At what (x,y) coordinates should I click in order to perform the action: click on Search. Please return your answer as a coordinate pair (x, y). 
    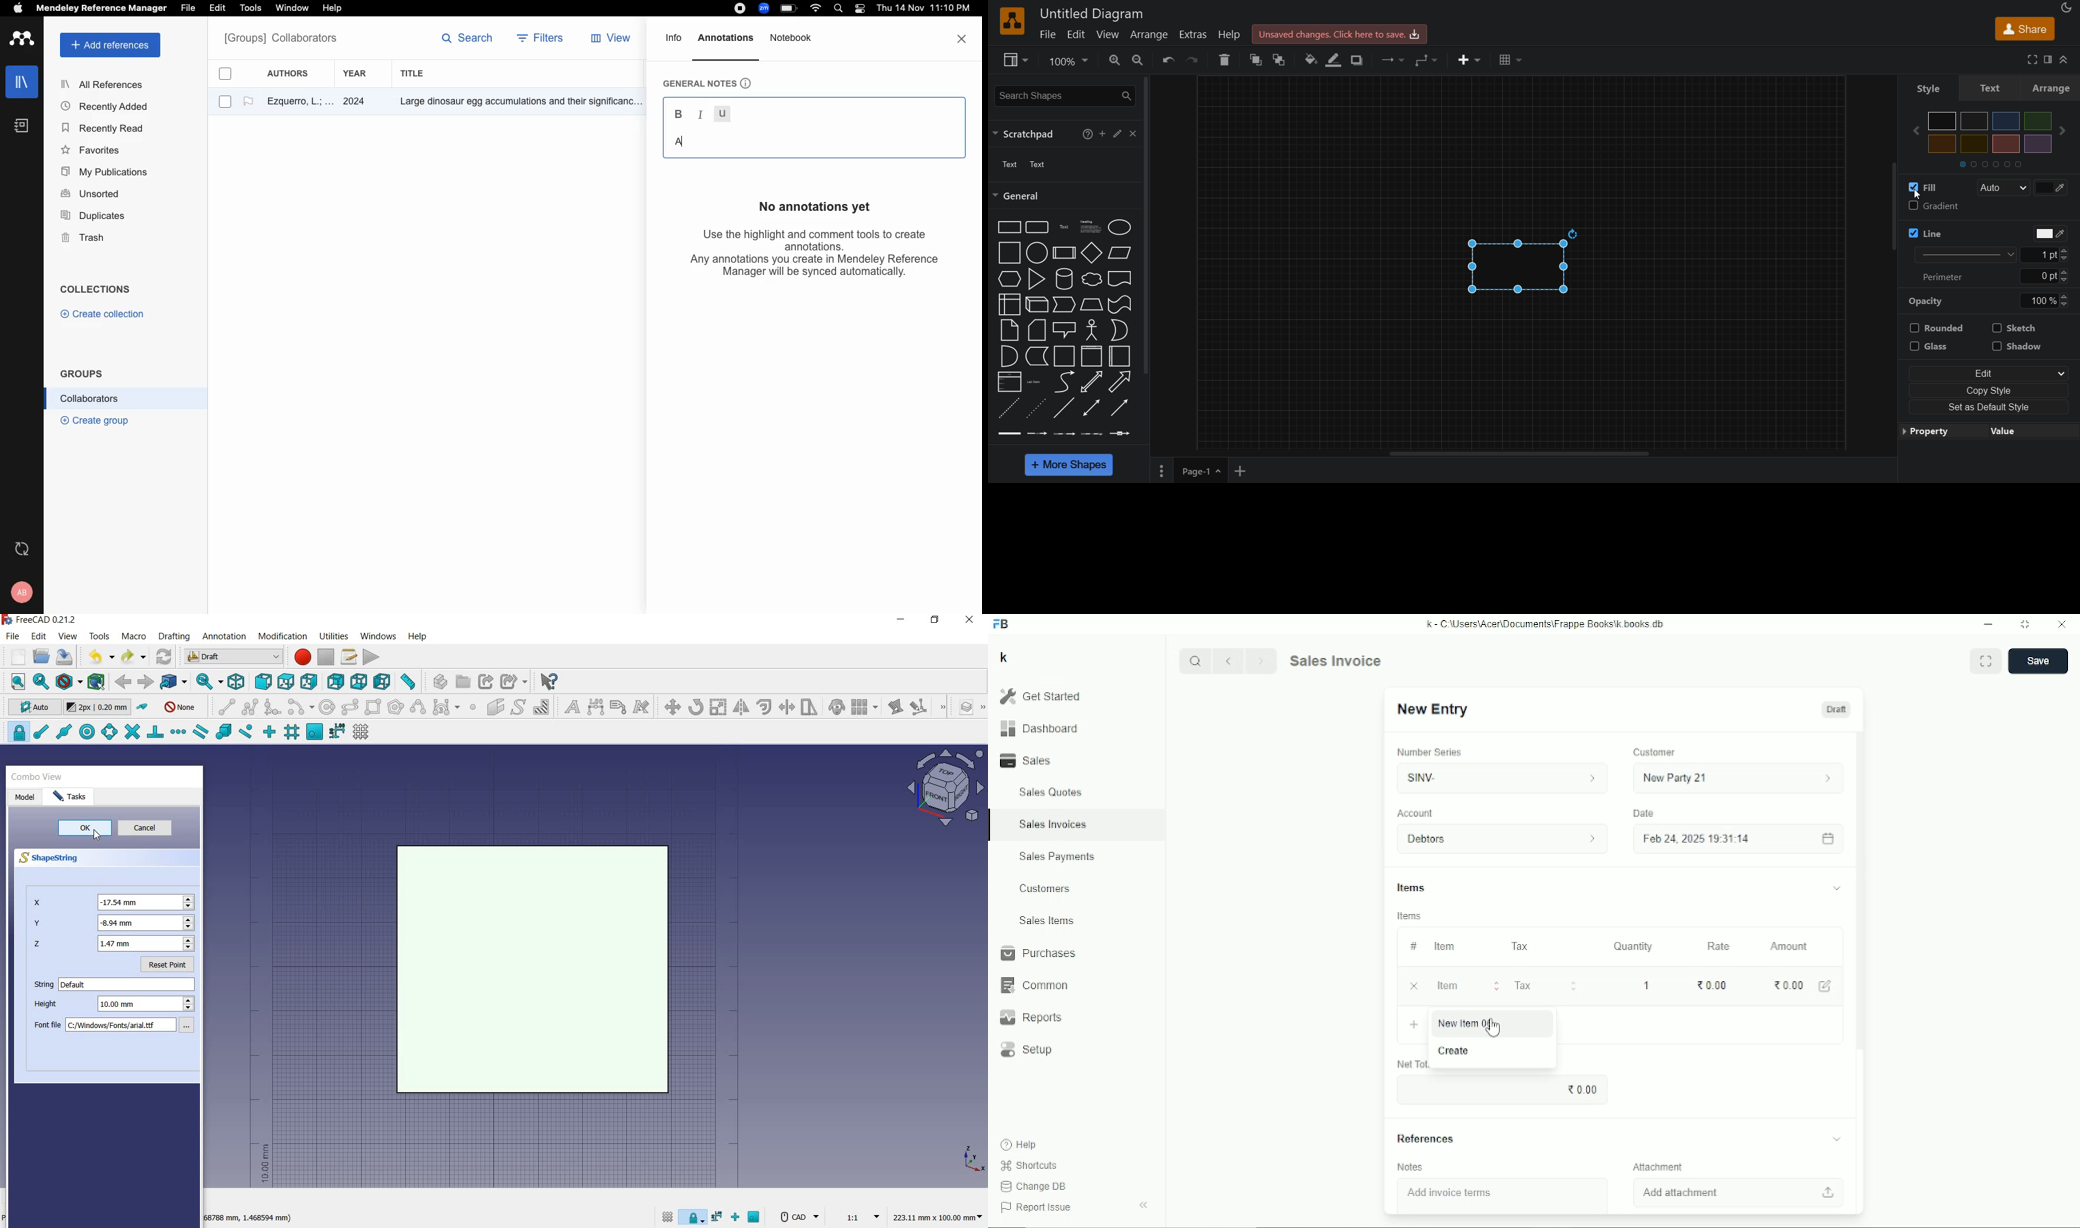
    Looking at the image, I should click on (1196, 661).